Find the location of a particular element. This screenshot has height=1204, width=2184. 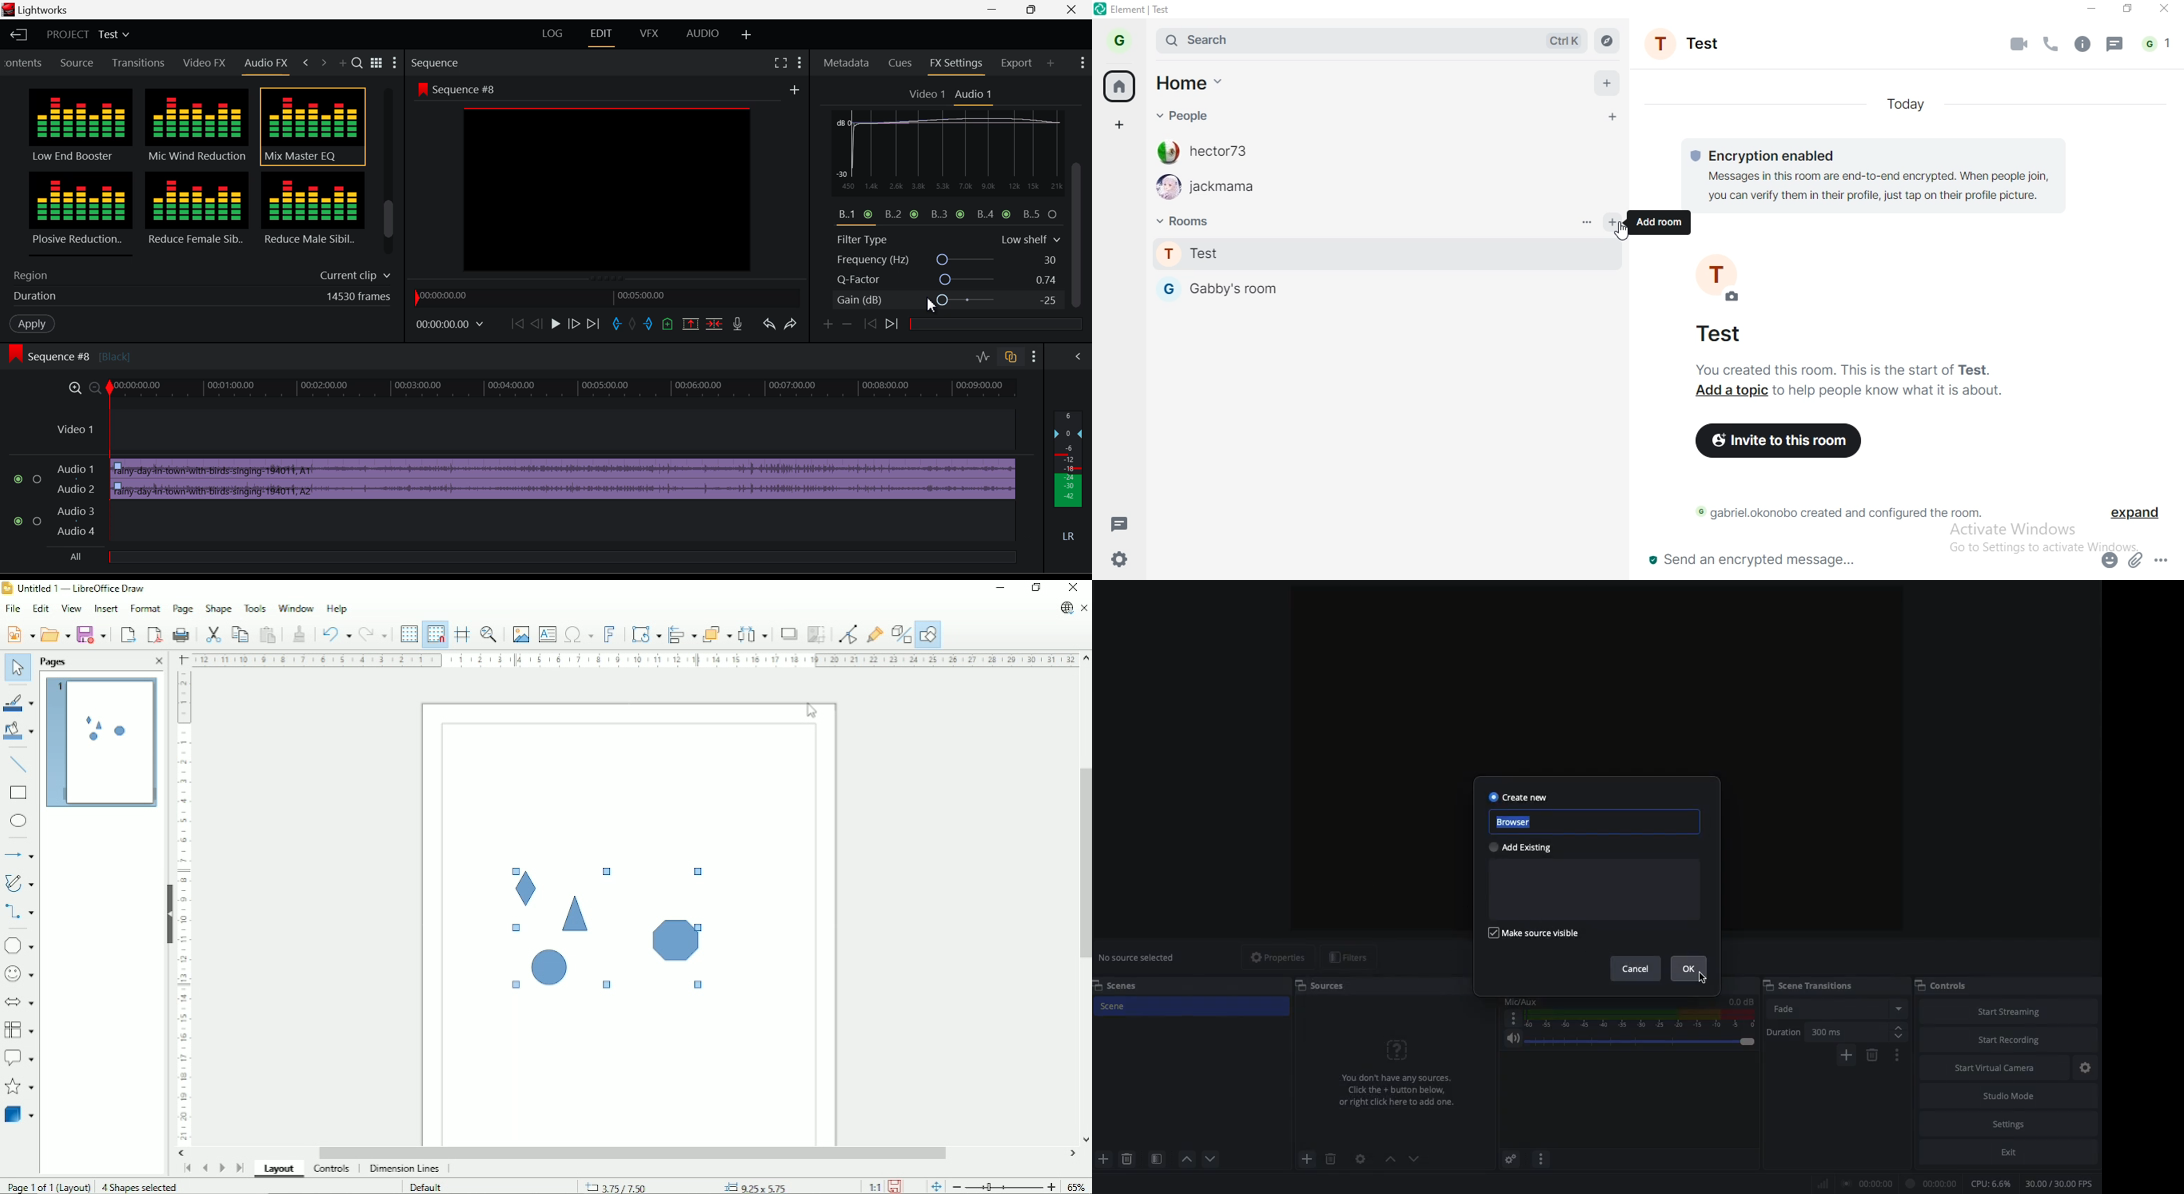

View is located at coordinates (70, 608).